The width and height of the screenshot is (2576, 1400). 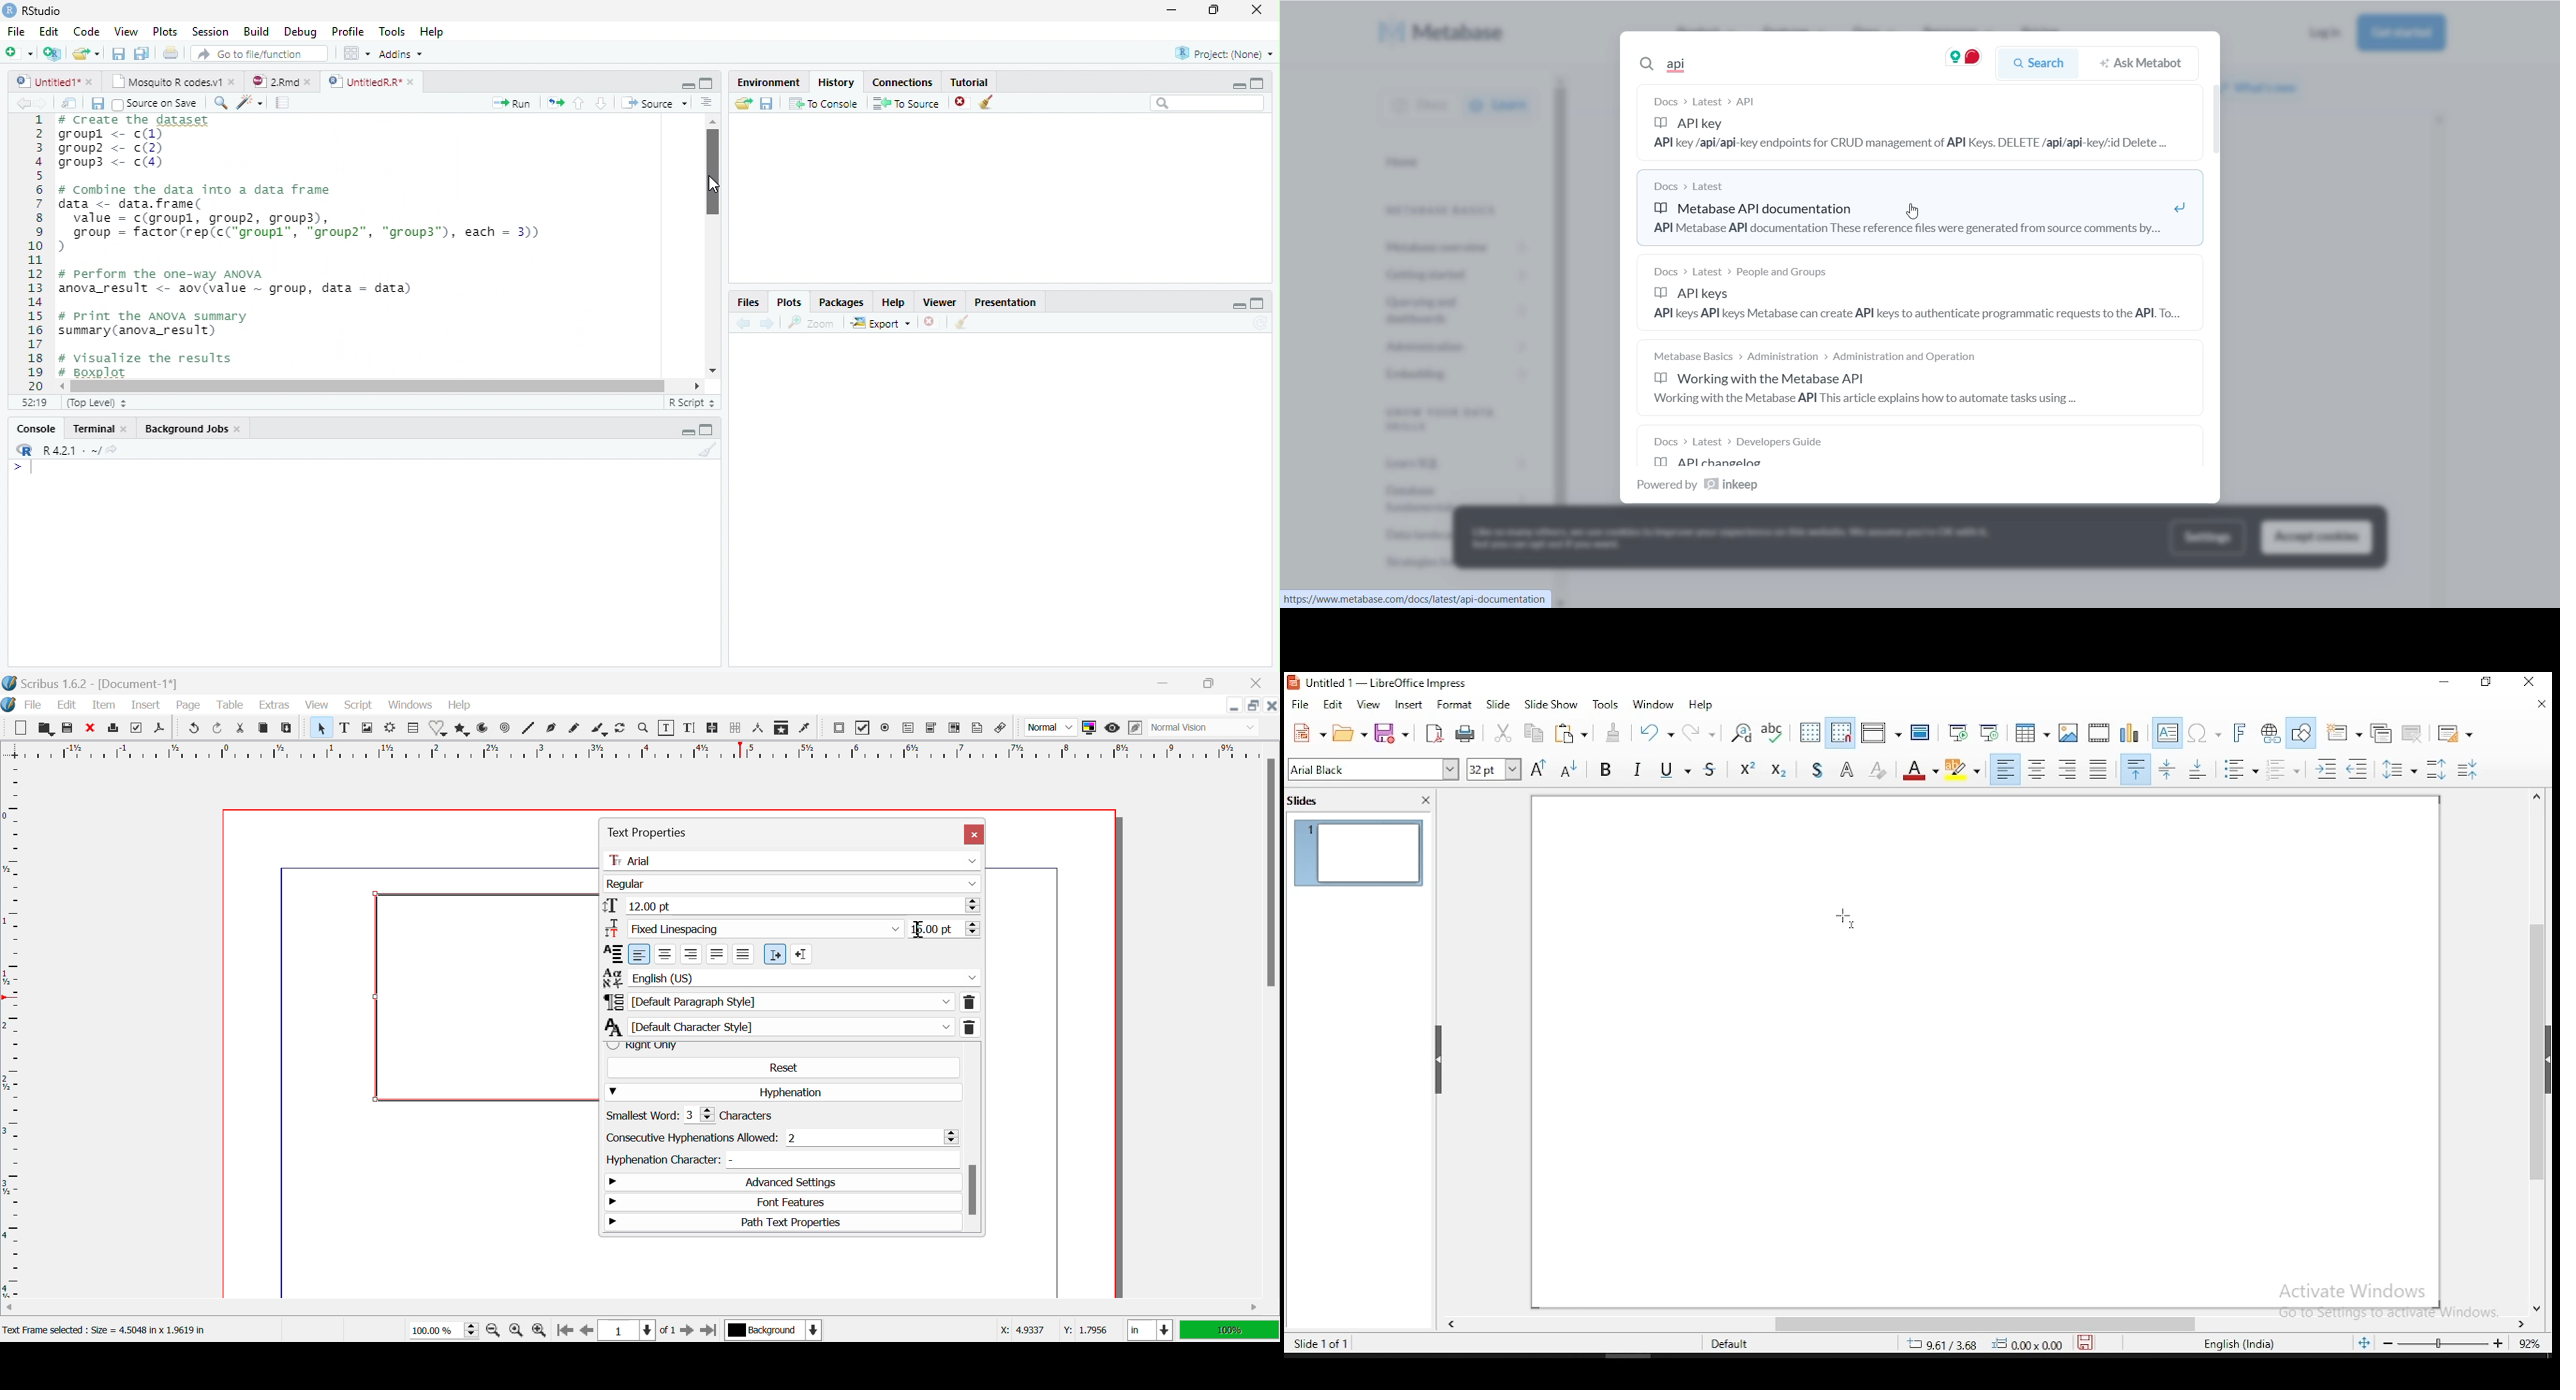 I want to click on master slide, so click(x=1921, y=731).